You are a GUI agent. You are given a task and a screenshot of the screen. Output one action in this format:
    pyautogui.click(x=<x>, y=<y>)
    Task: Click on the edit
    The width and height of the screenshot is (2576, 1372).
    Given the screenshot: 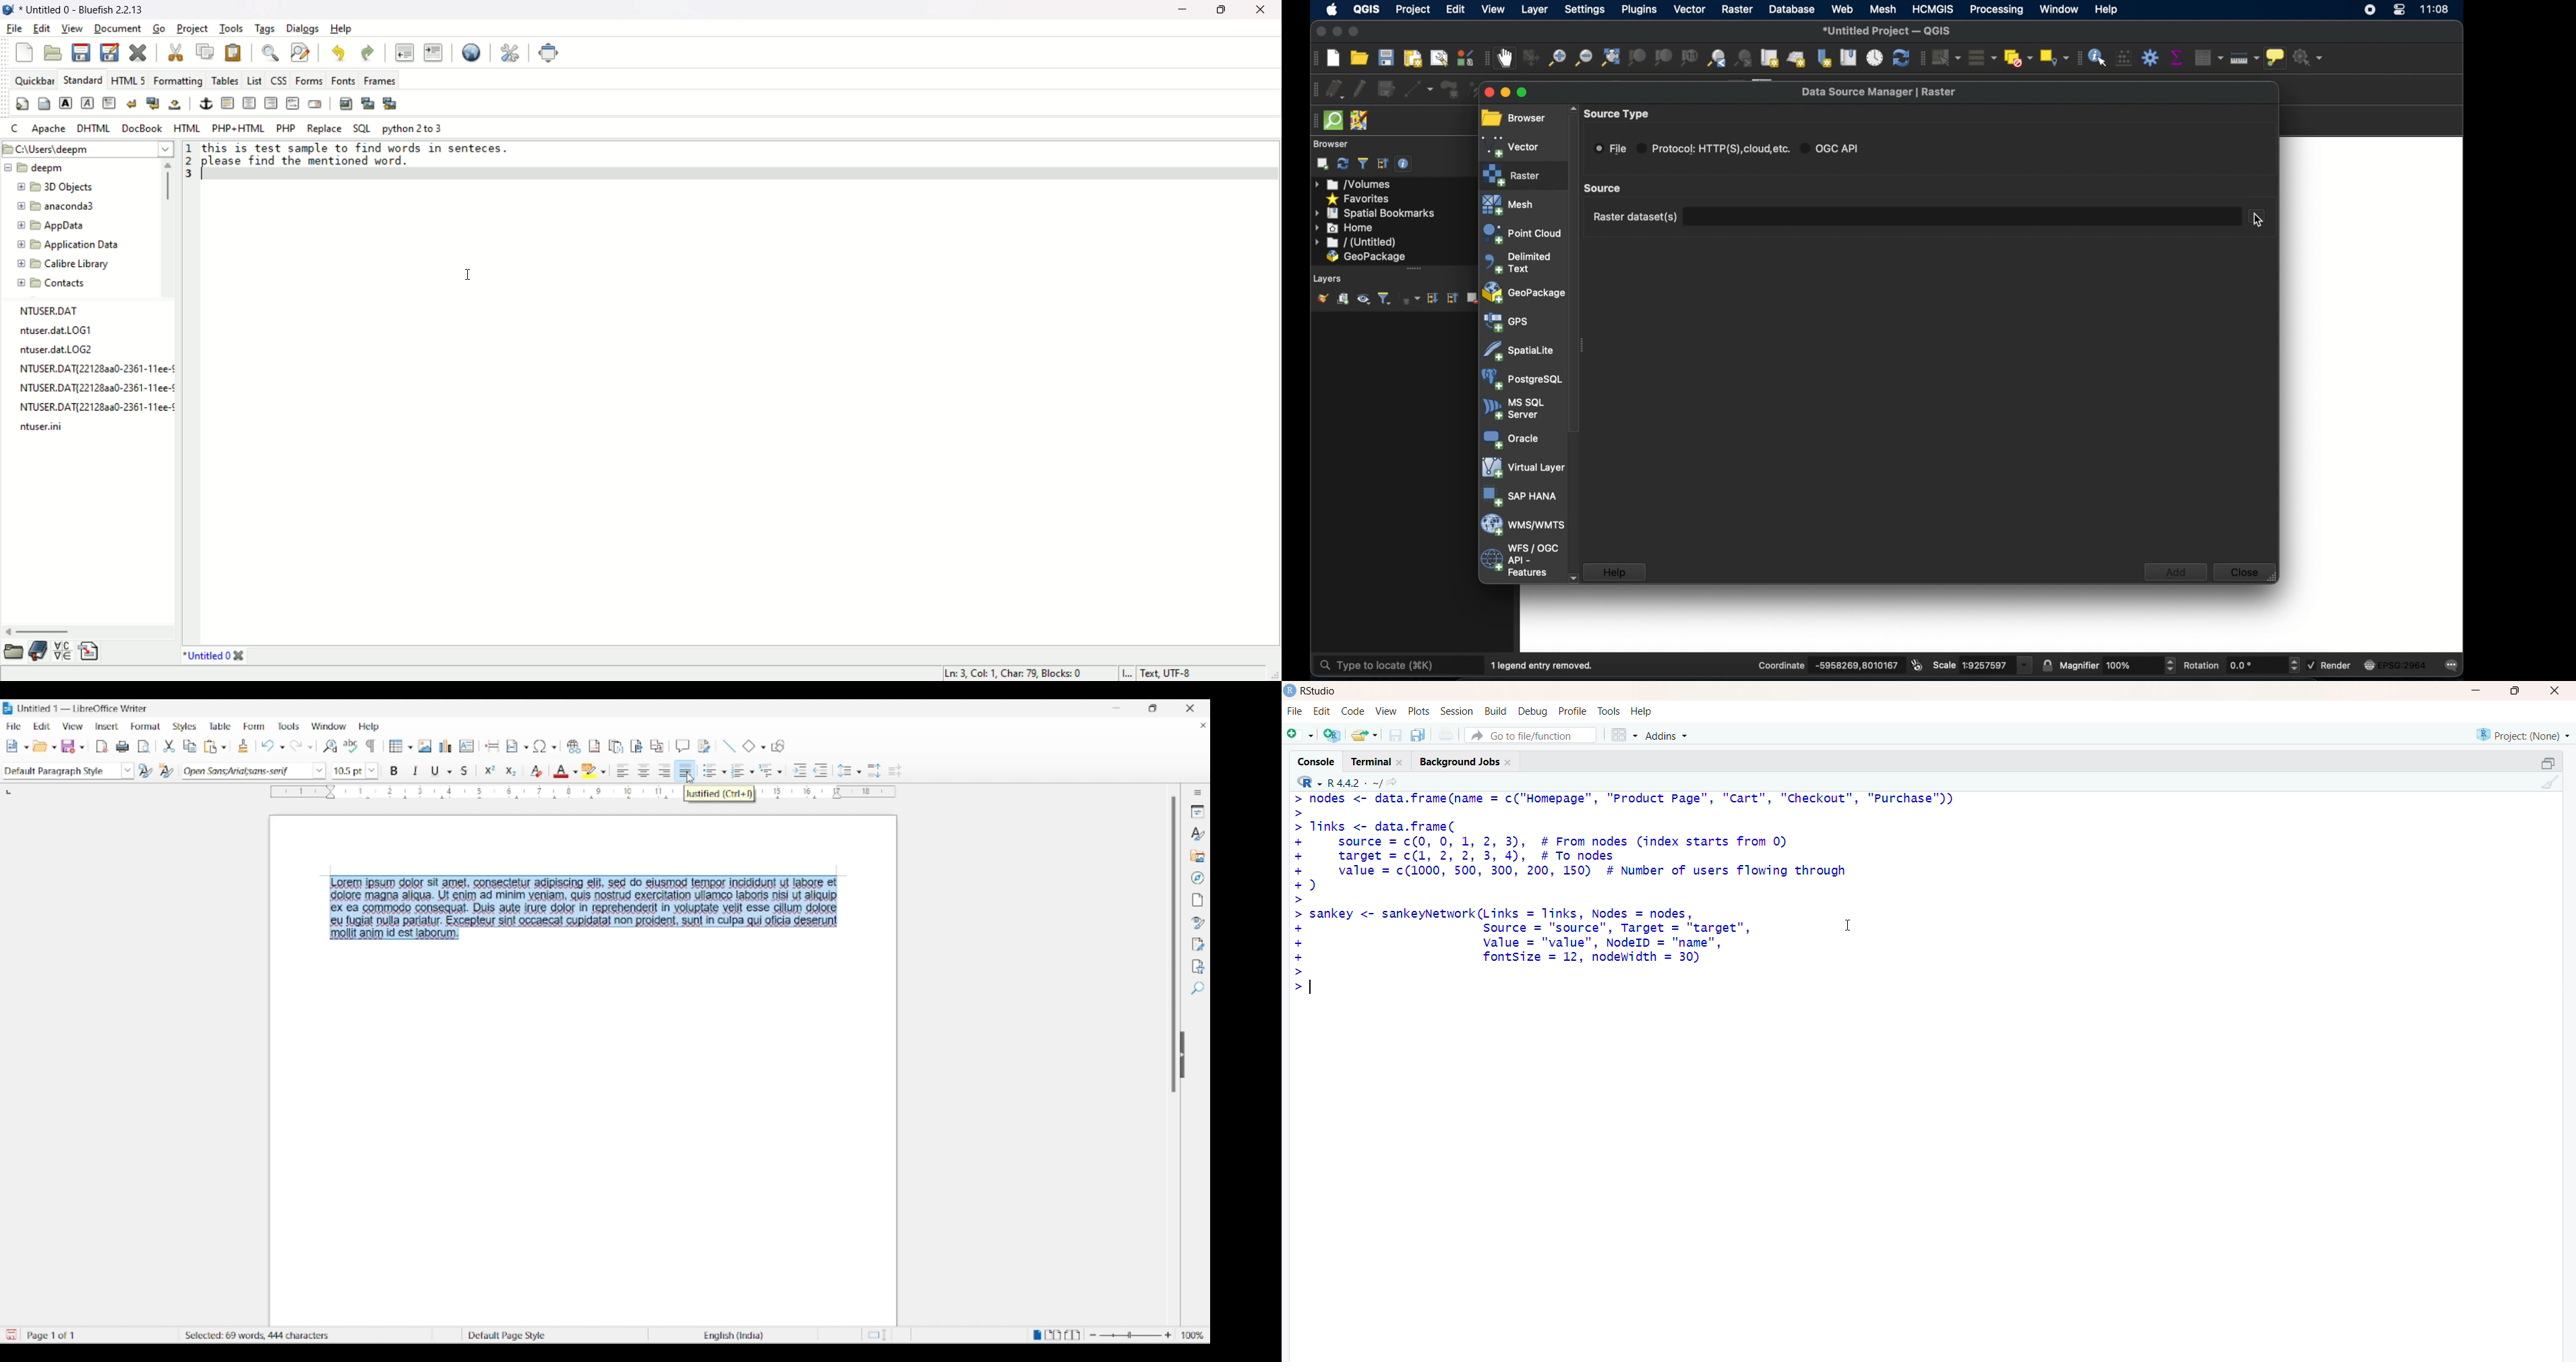 What is the action you would take?
    pyautogui.click(x=1321, y=711)
    